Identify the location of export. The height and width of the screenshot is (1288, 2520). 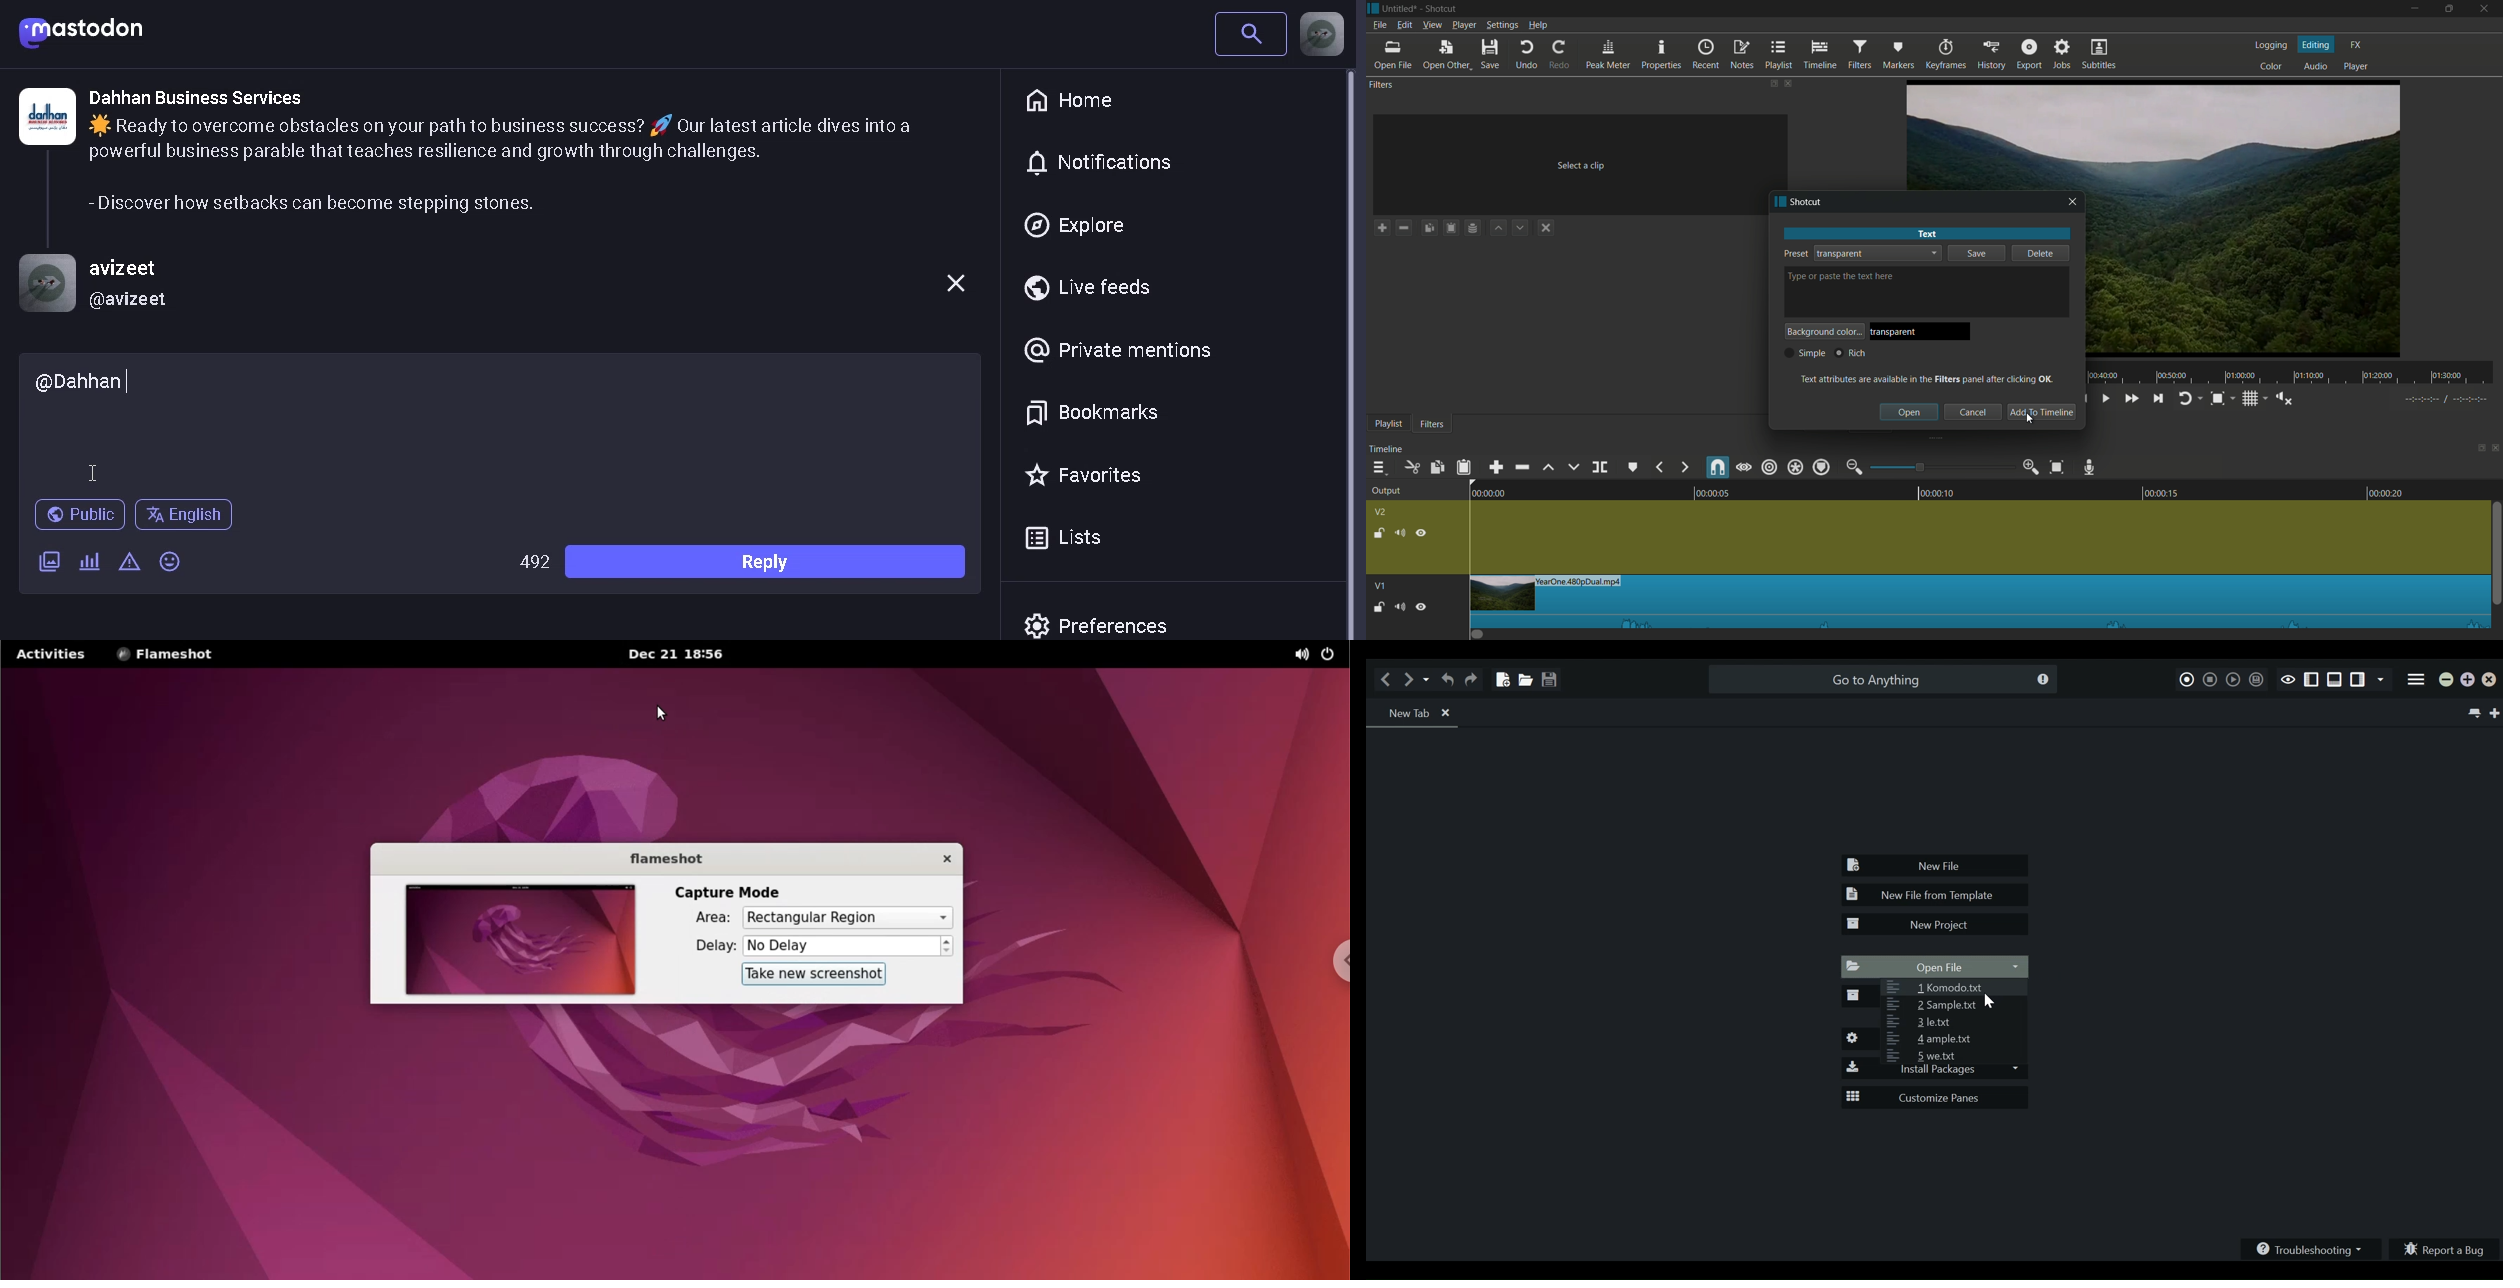
(2030, 55).